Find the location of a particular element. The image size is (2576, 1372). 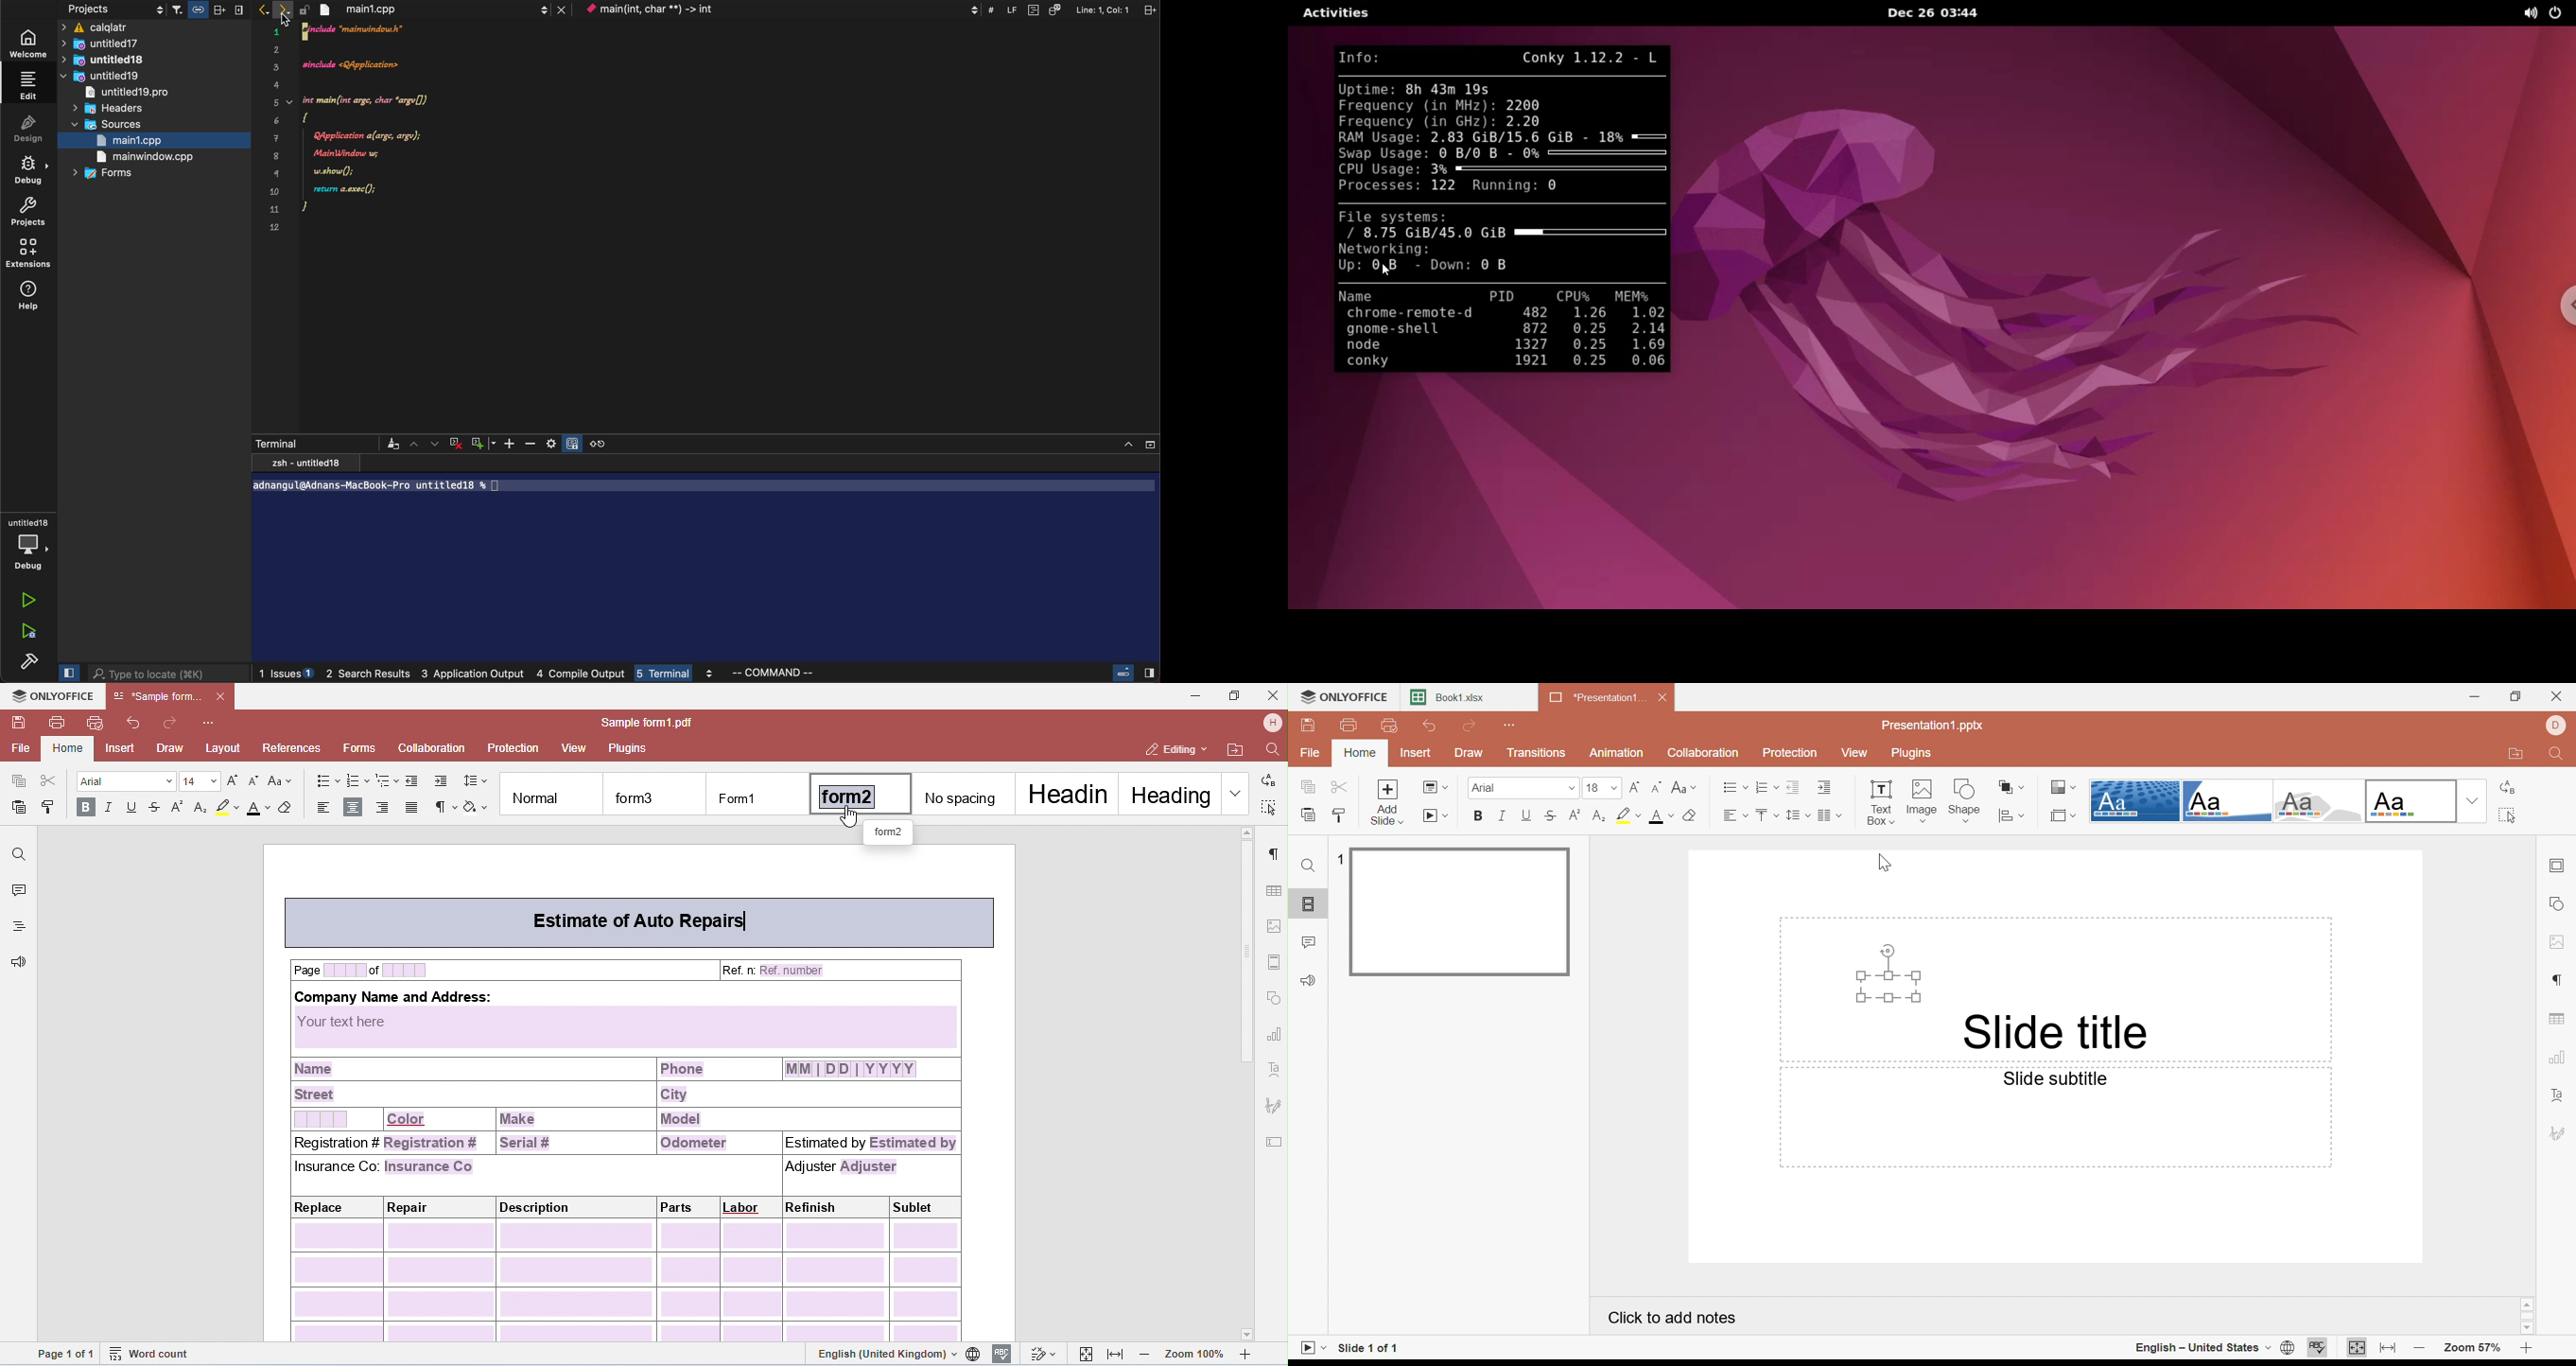

Undo is located at coordinates (1432, 727).